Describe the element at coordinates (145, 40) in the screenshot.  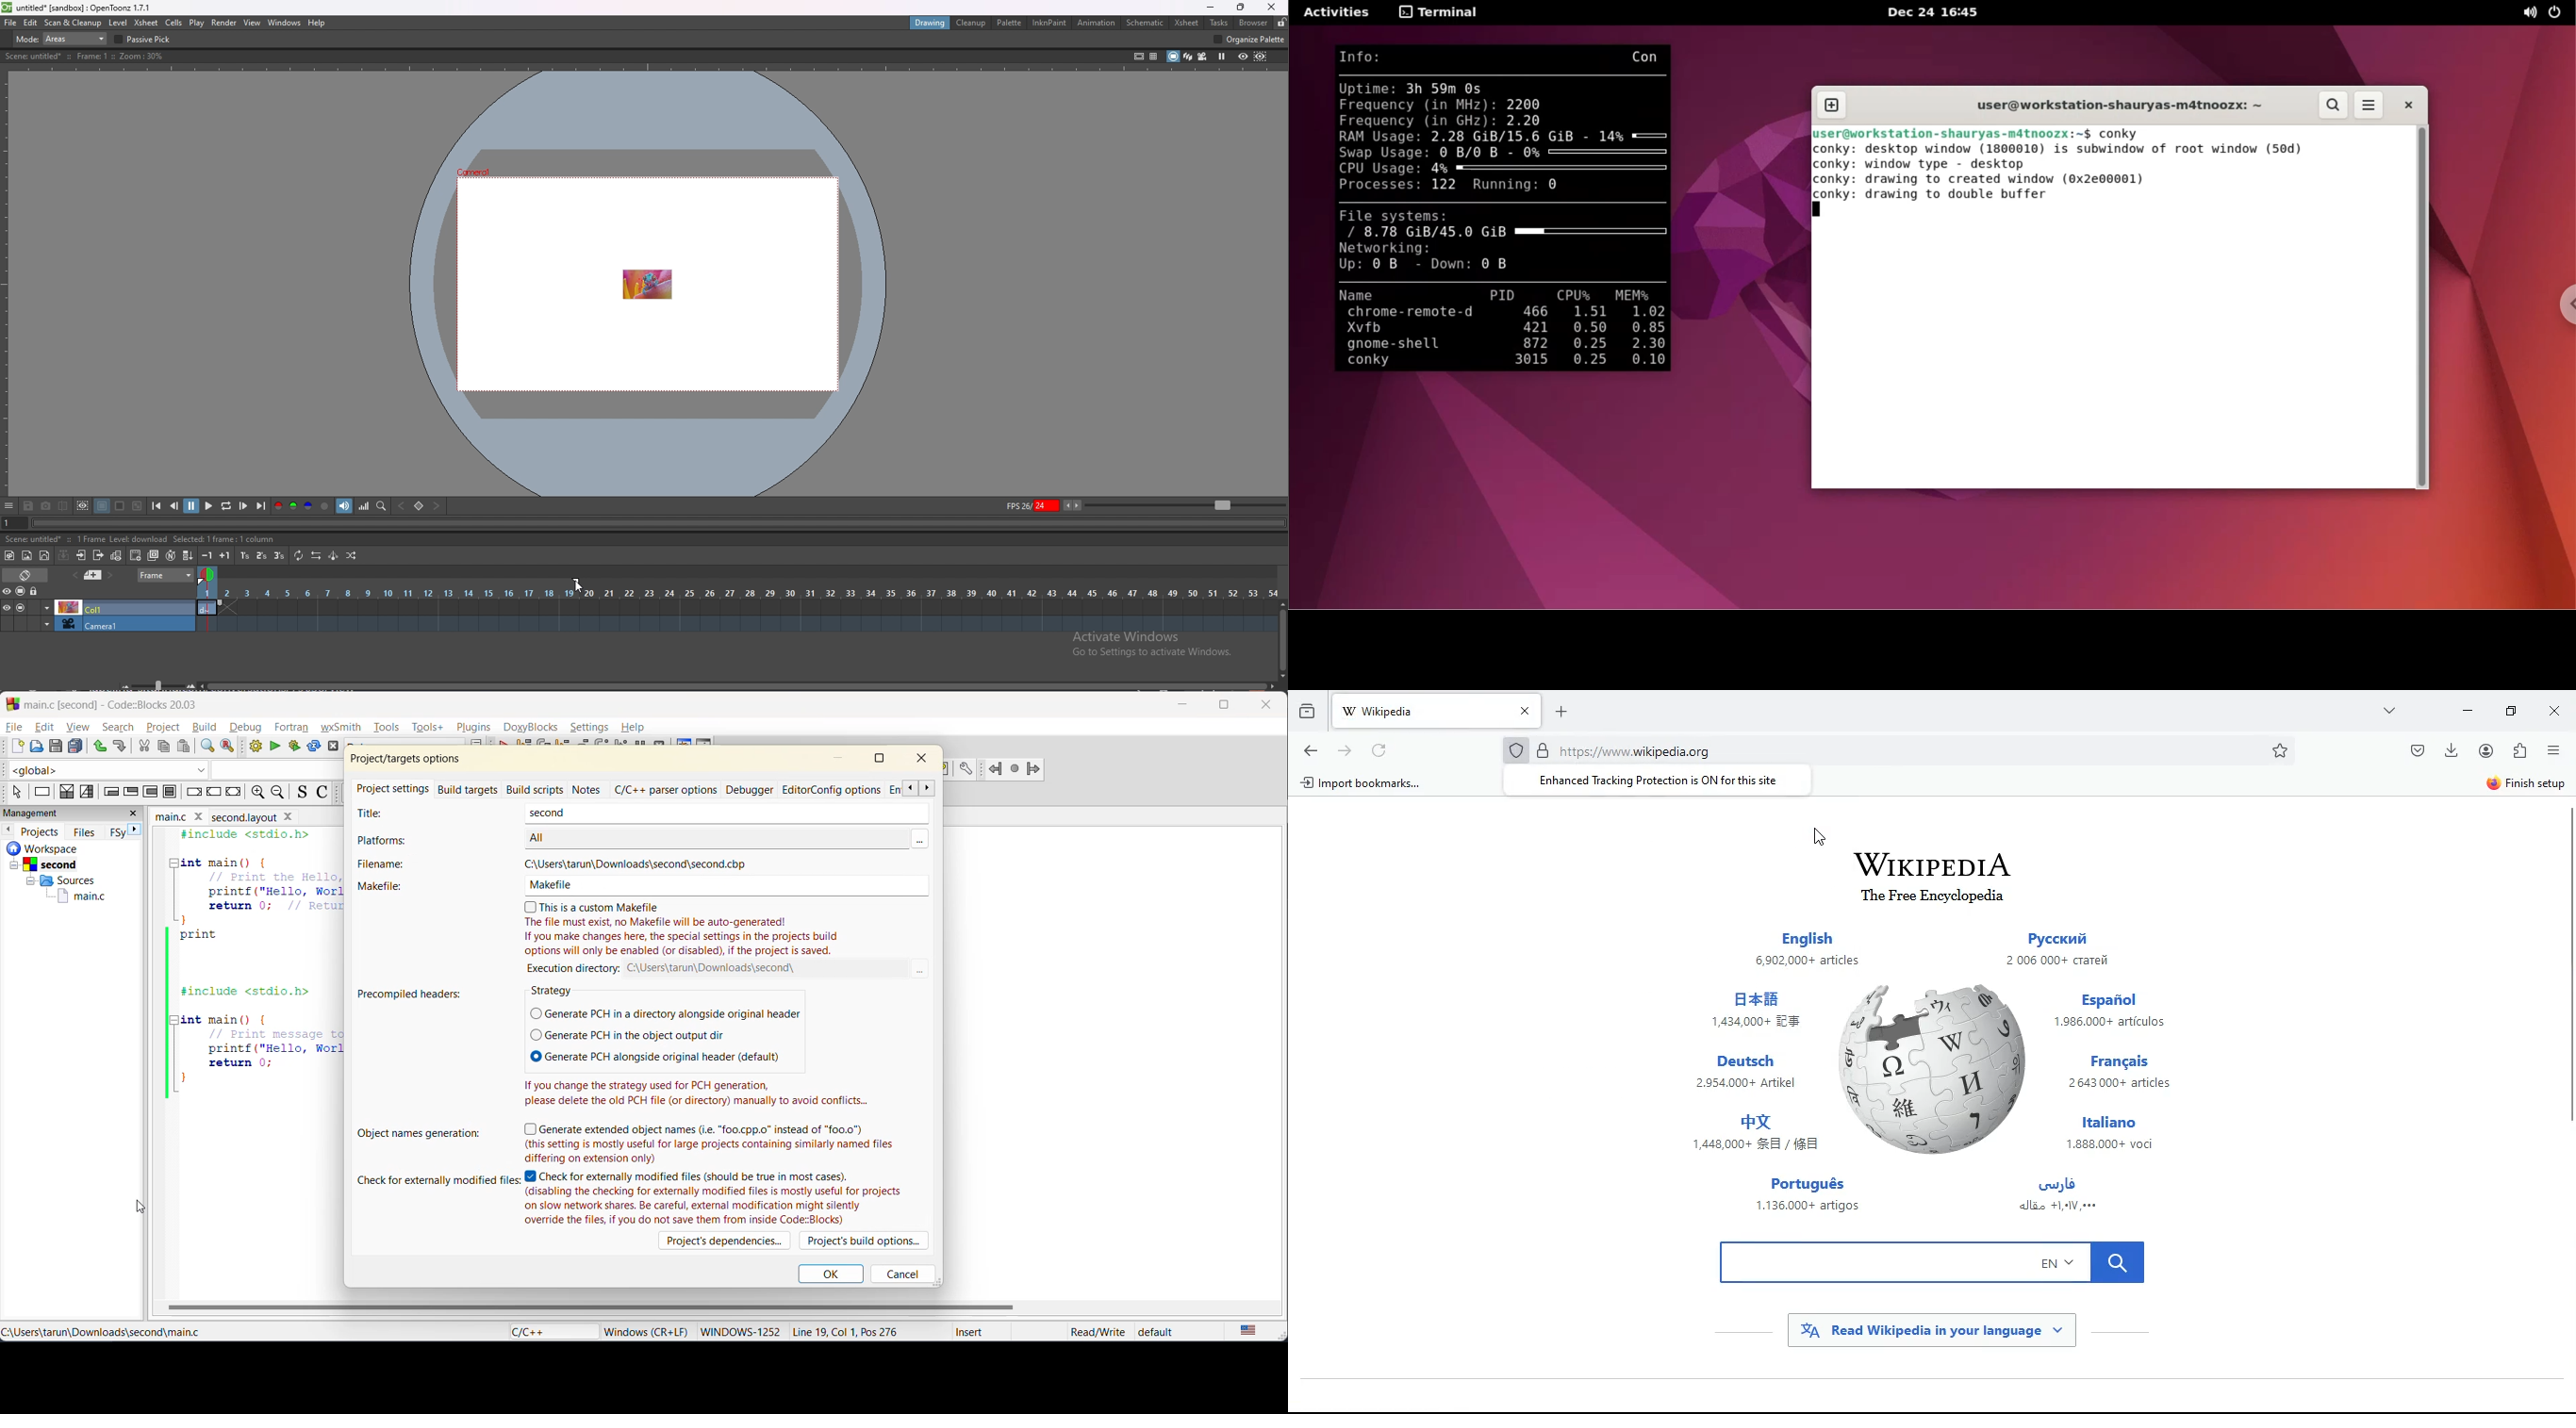
I see `passive pick` at that location.